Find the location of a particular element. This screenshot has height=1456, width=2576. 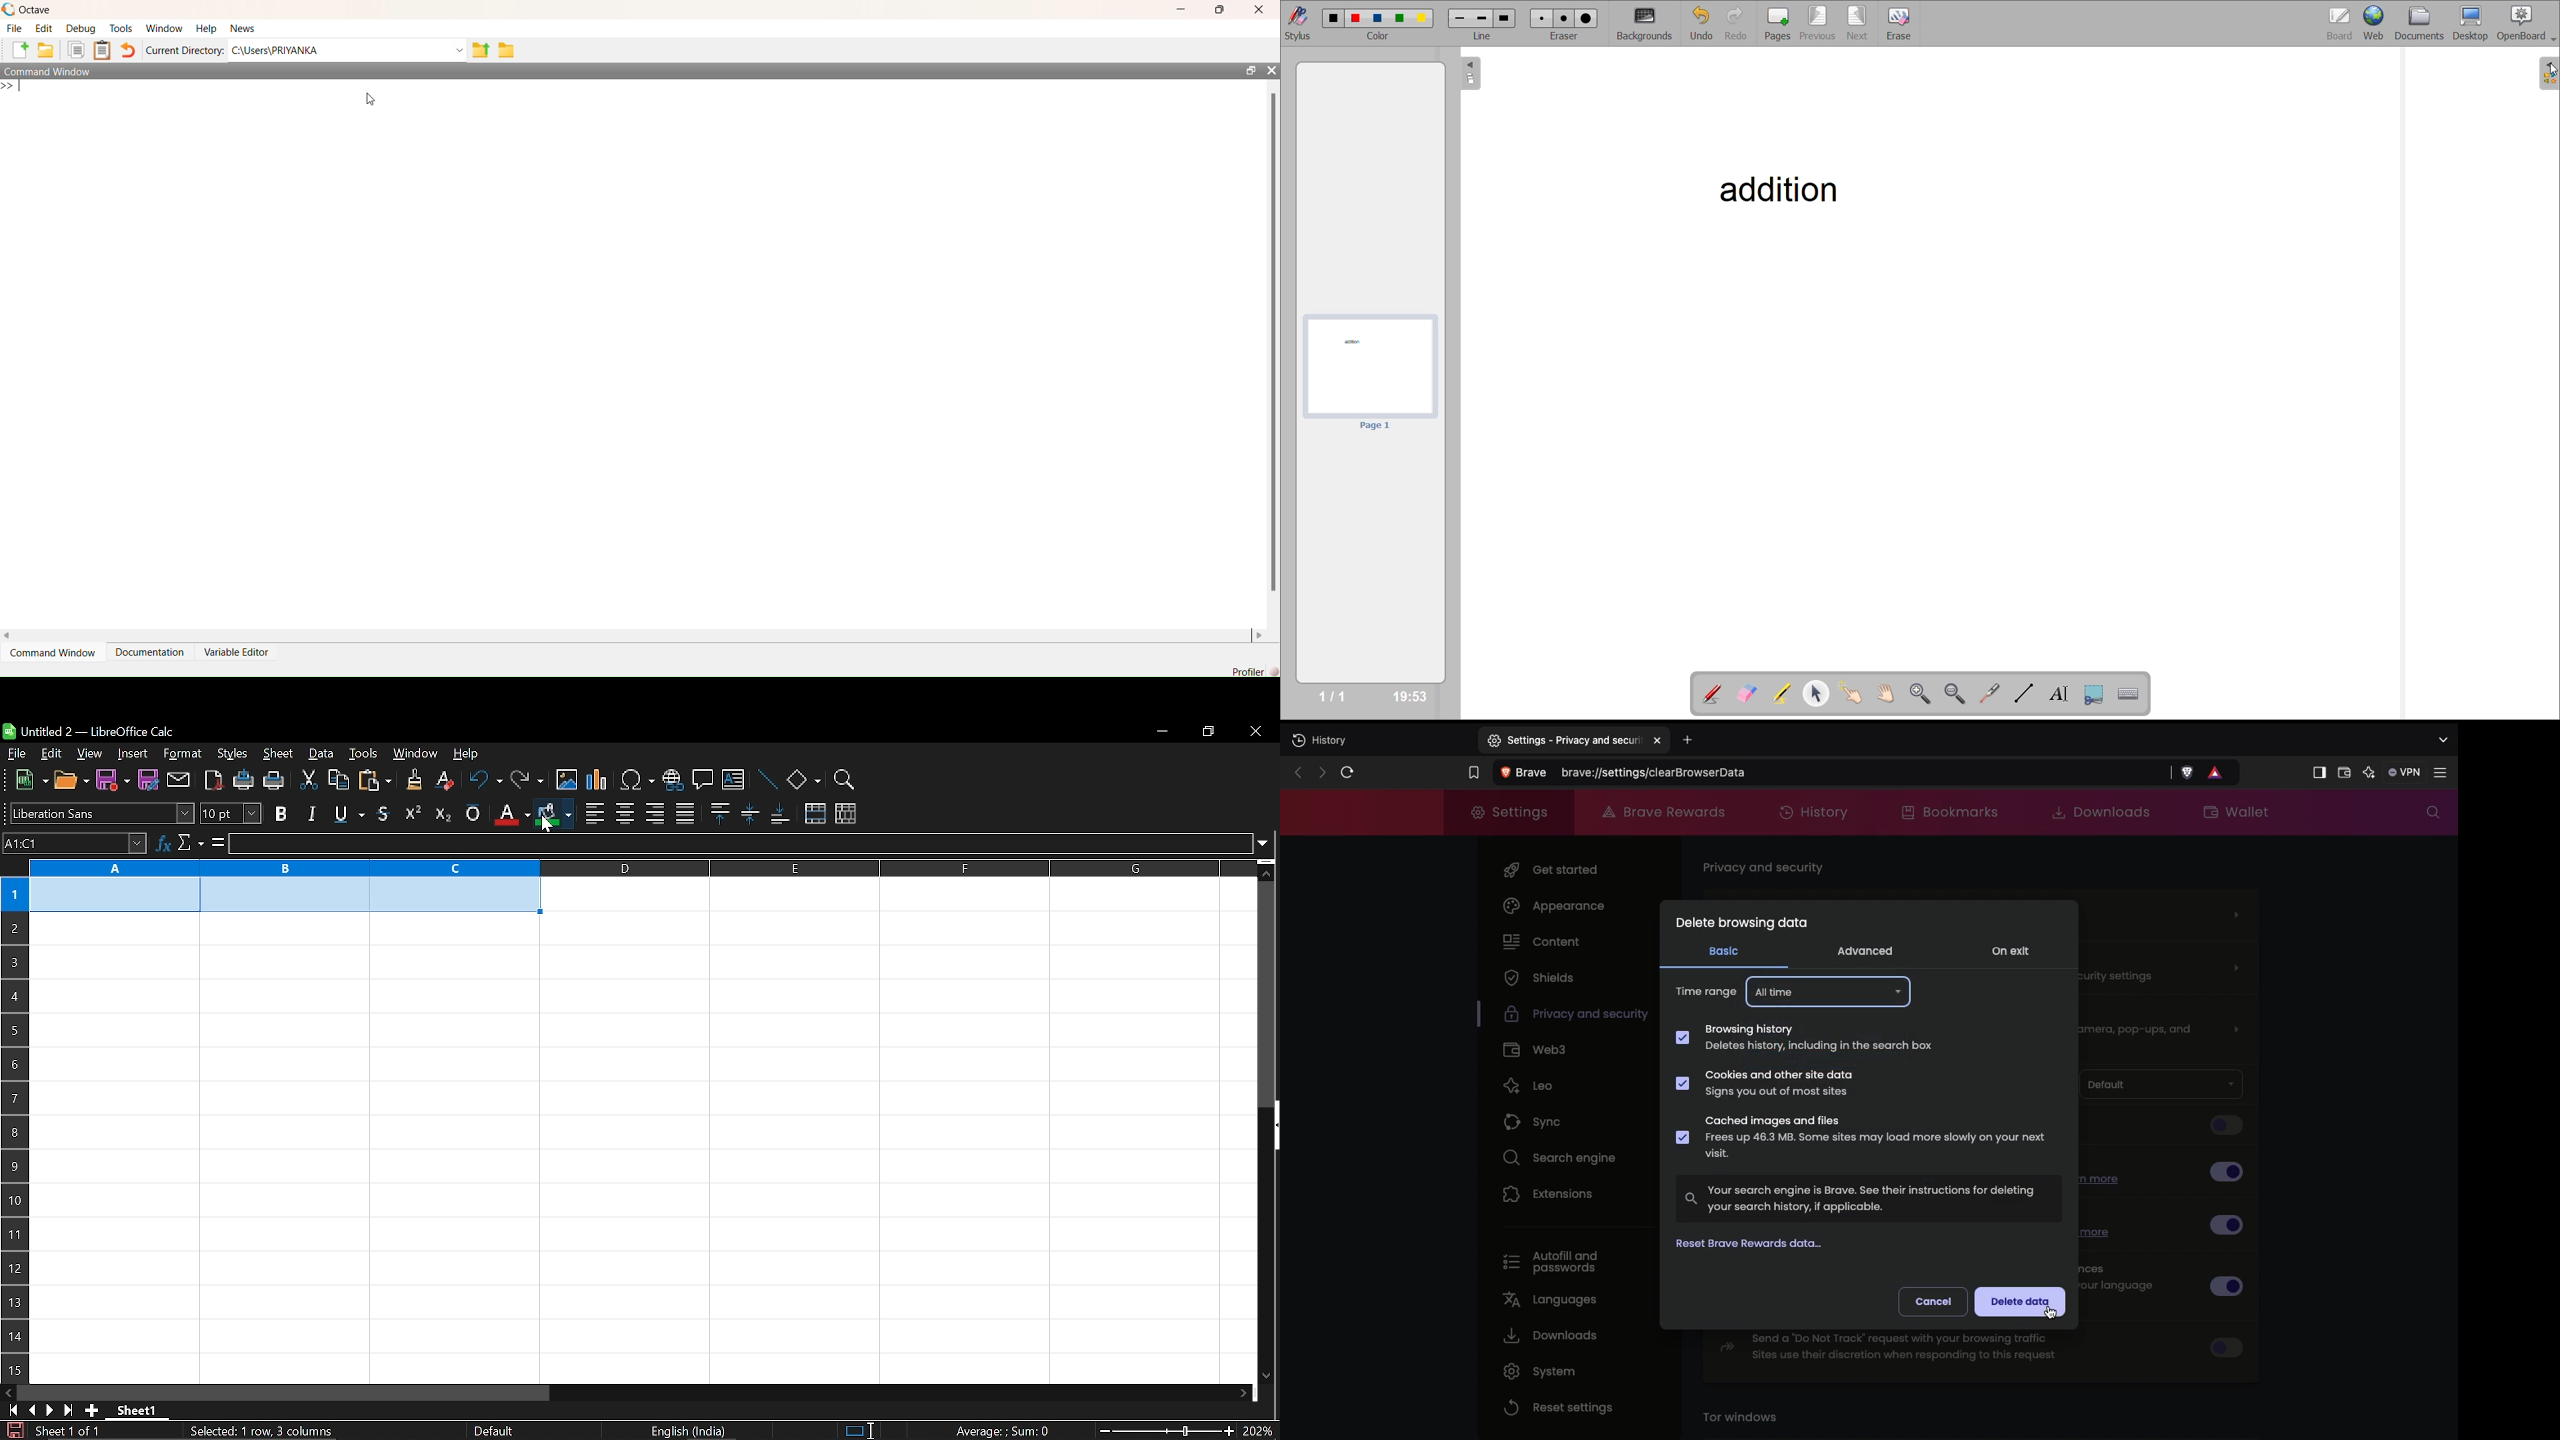

minimise is located at coordinates (1183, 9).